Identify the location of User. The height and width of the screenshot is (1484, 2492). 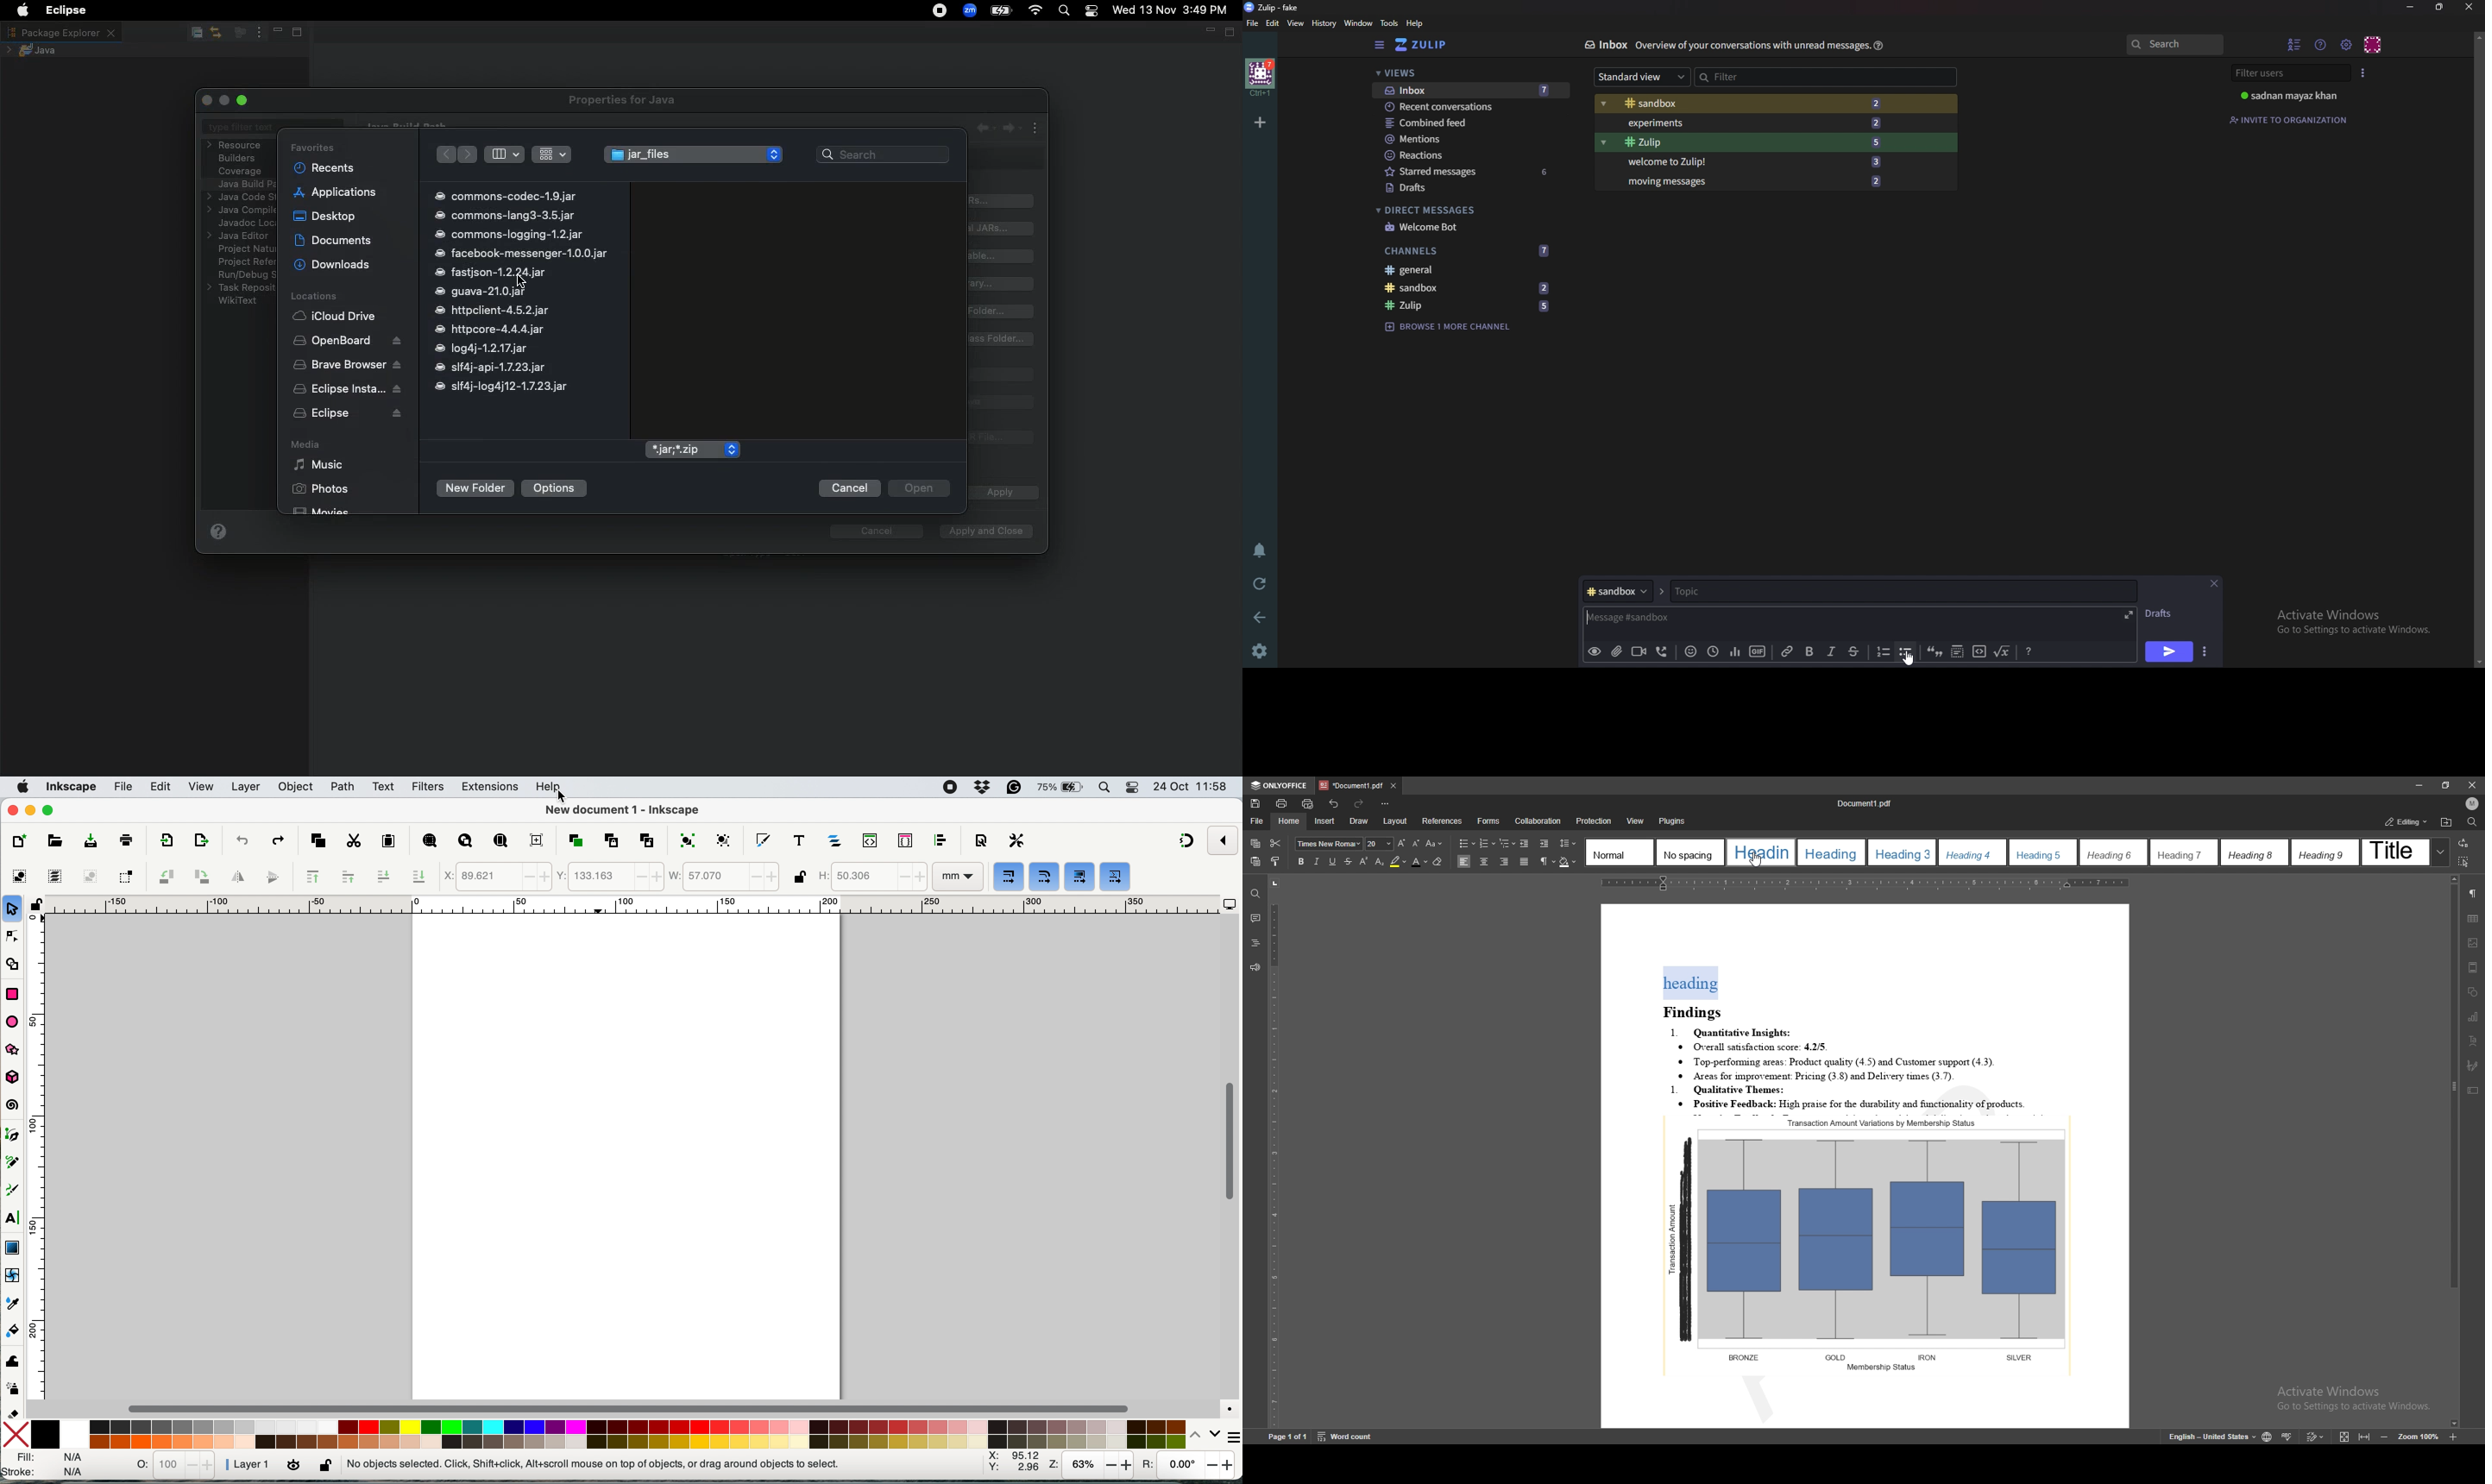
(2296, 95).